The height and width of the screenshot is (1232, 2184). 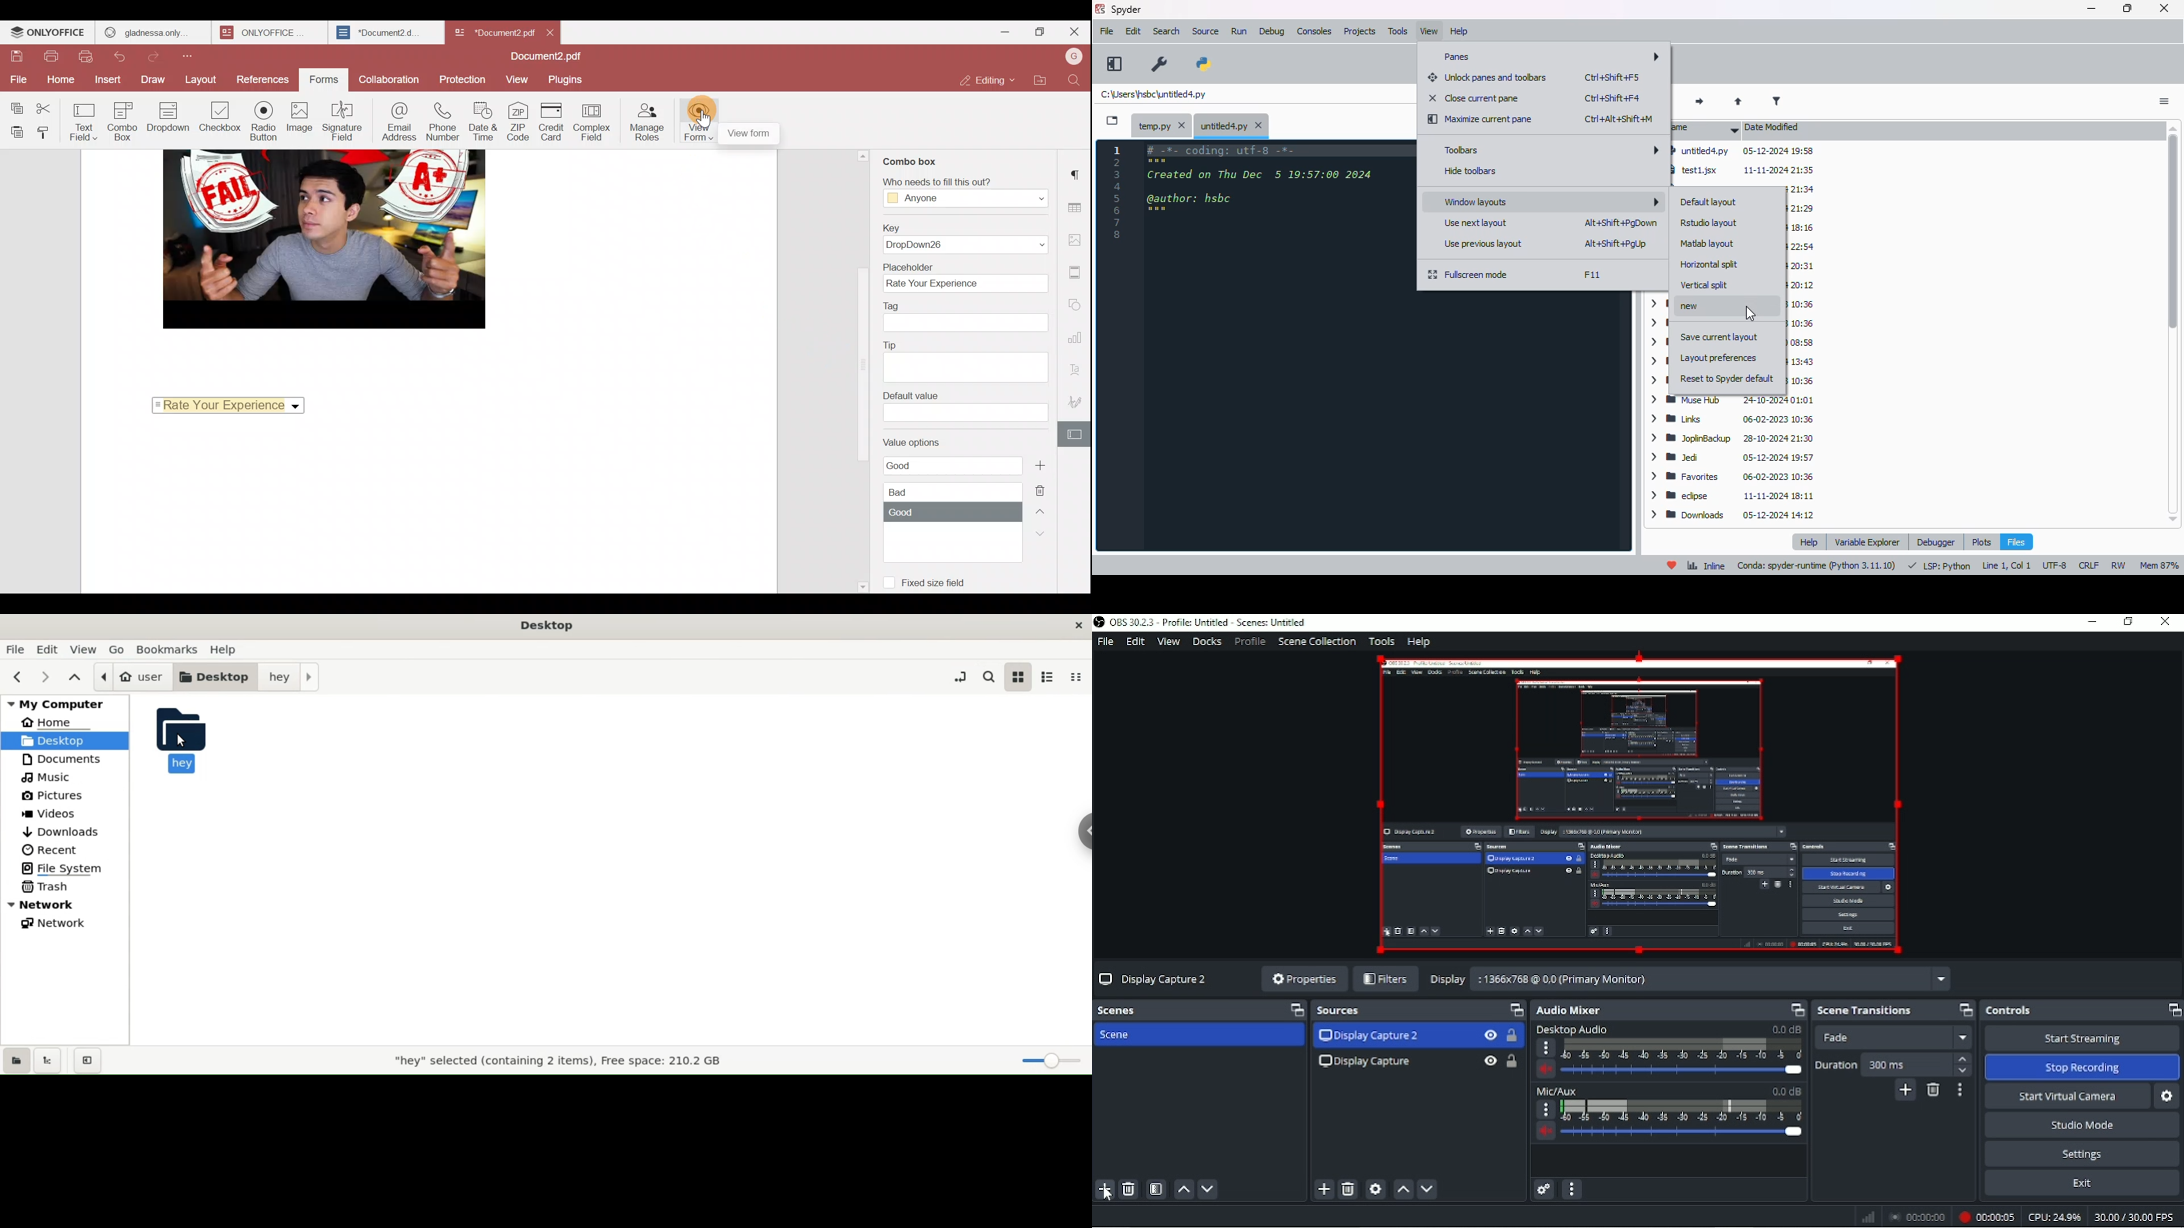 I want to click on 30.00/30.00 FPS, so click(x=2136, y=1218).